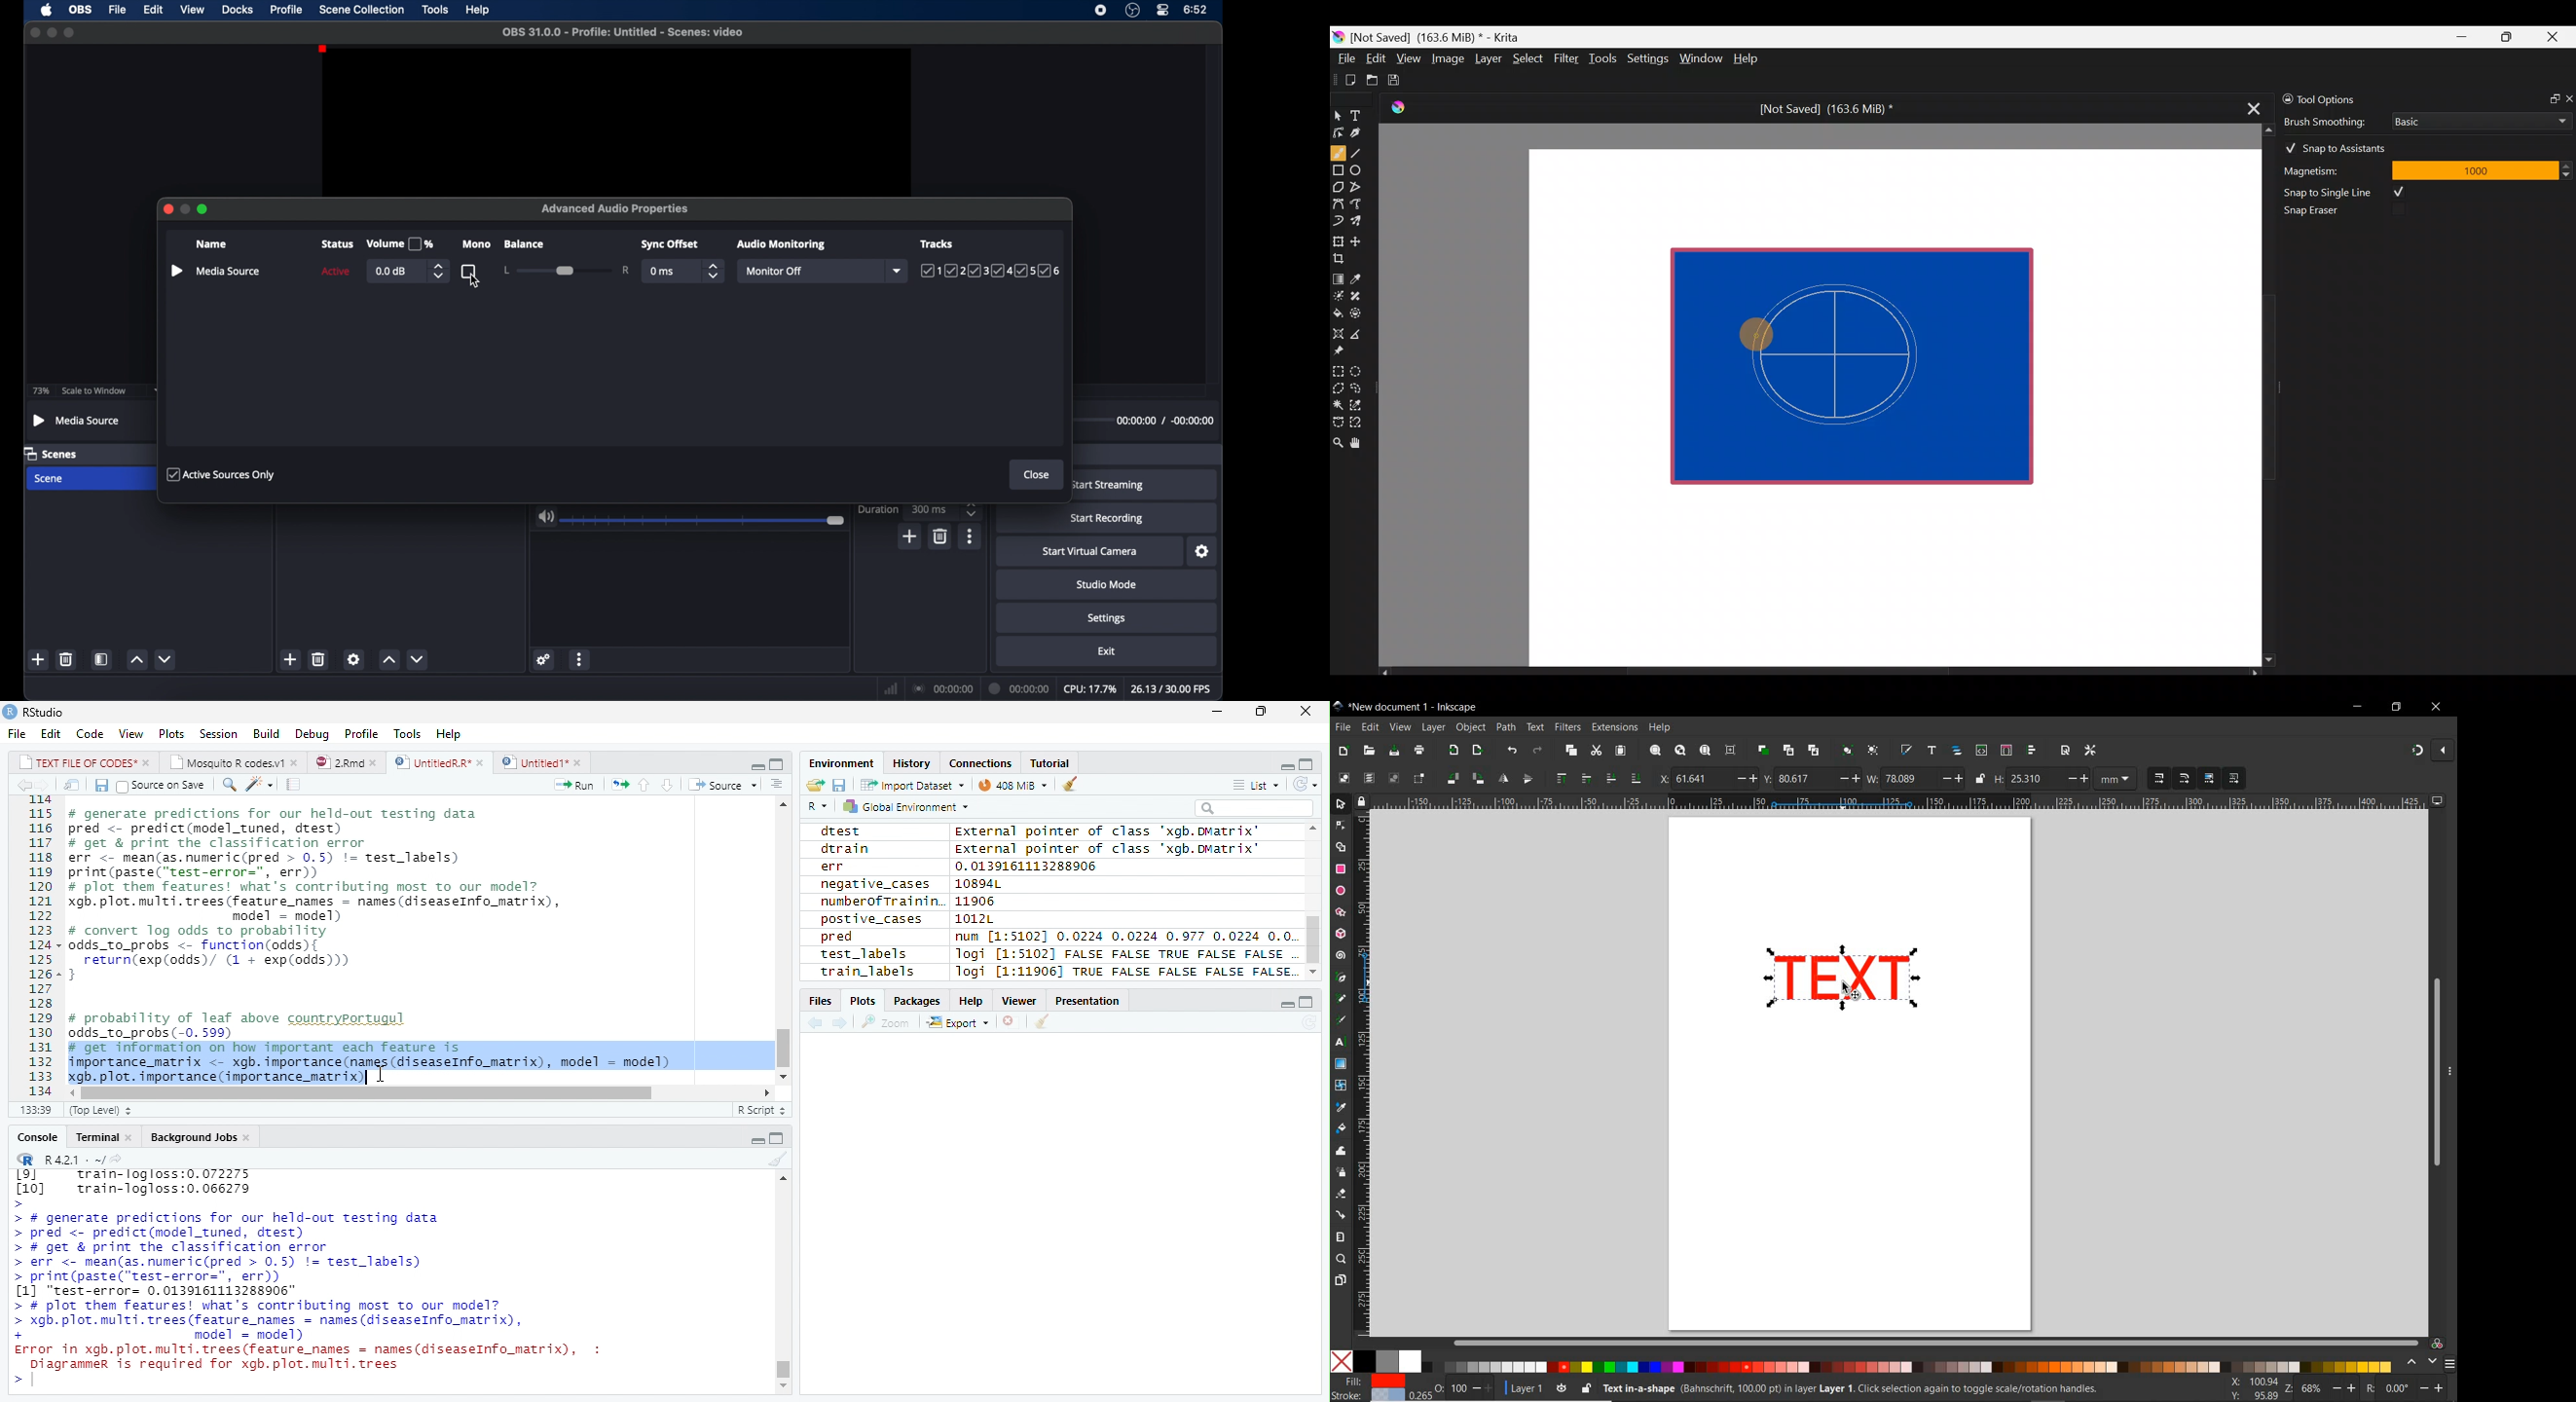 Image resolution: width=2576 pixels, height=1428 pixels. What do you see at coordinates (1748, 60) in the screenshot?
I see `Help` at bounding box center [1748, 60].